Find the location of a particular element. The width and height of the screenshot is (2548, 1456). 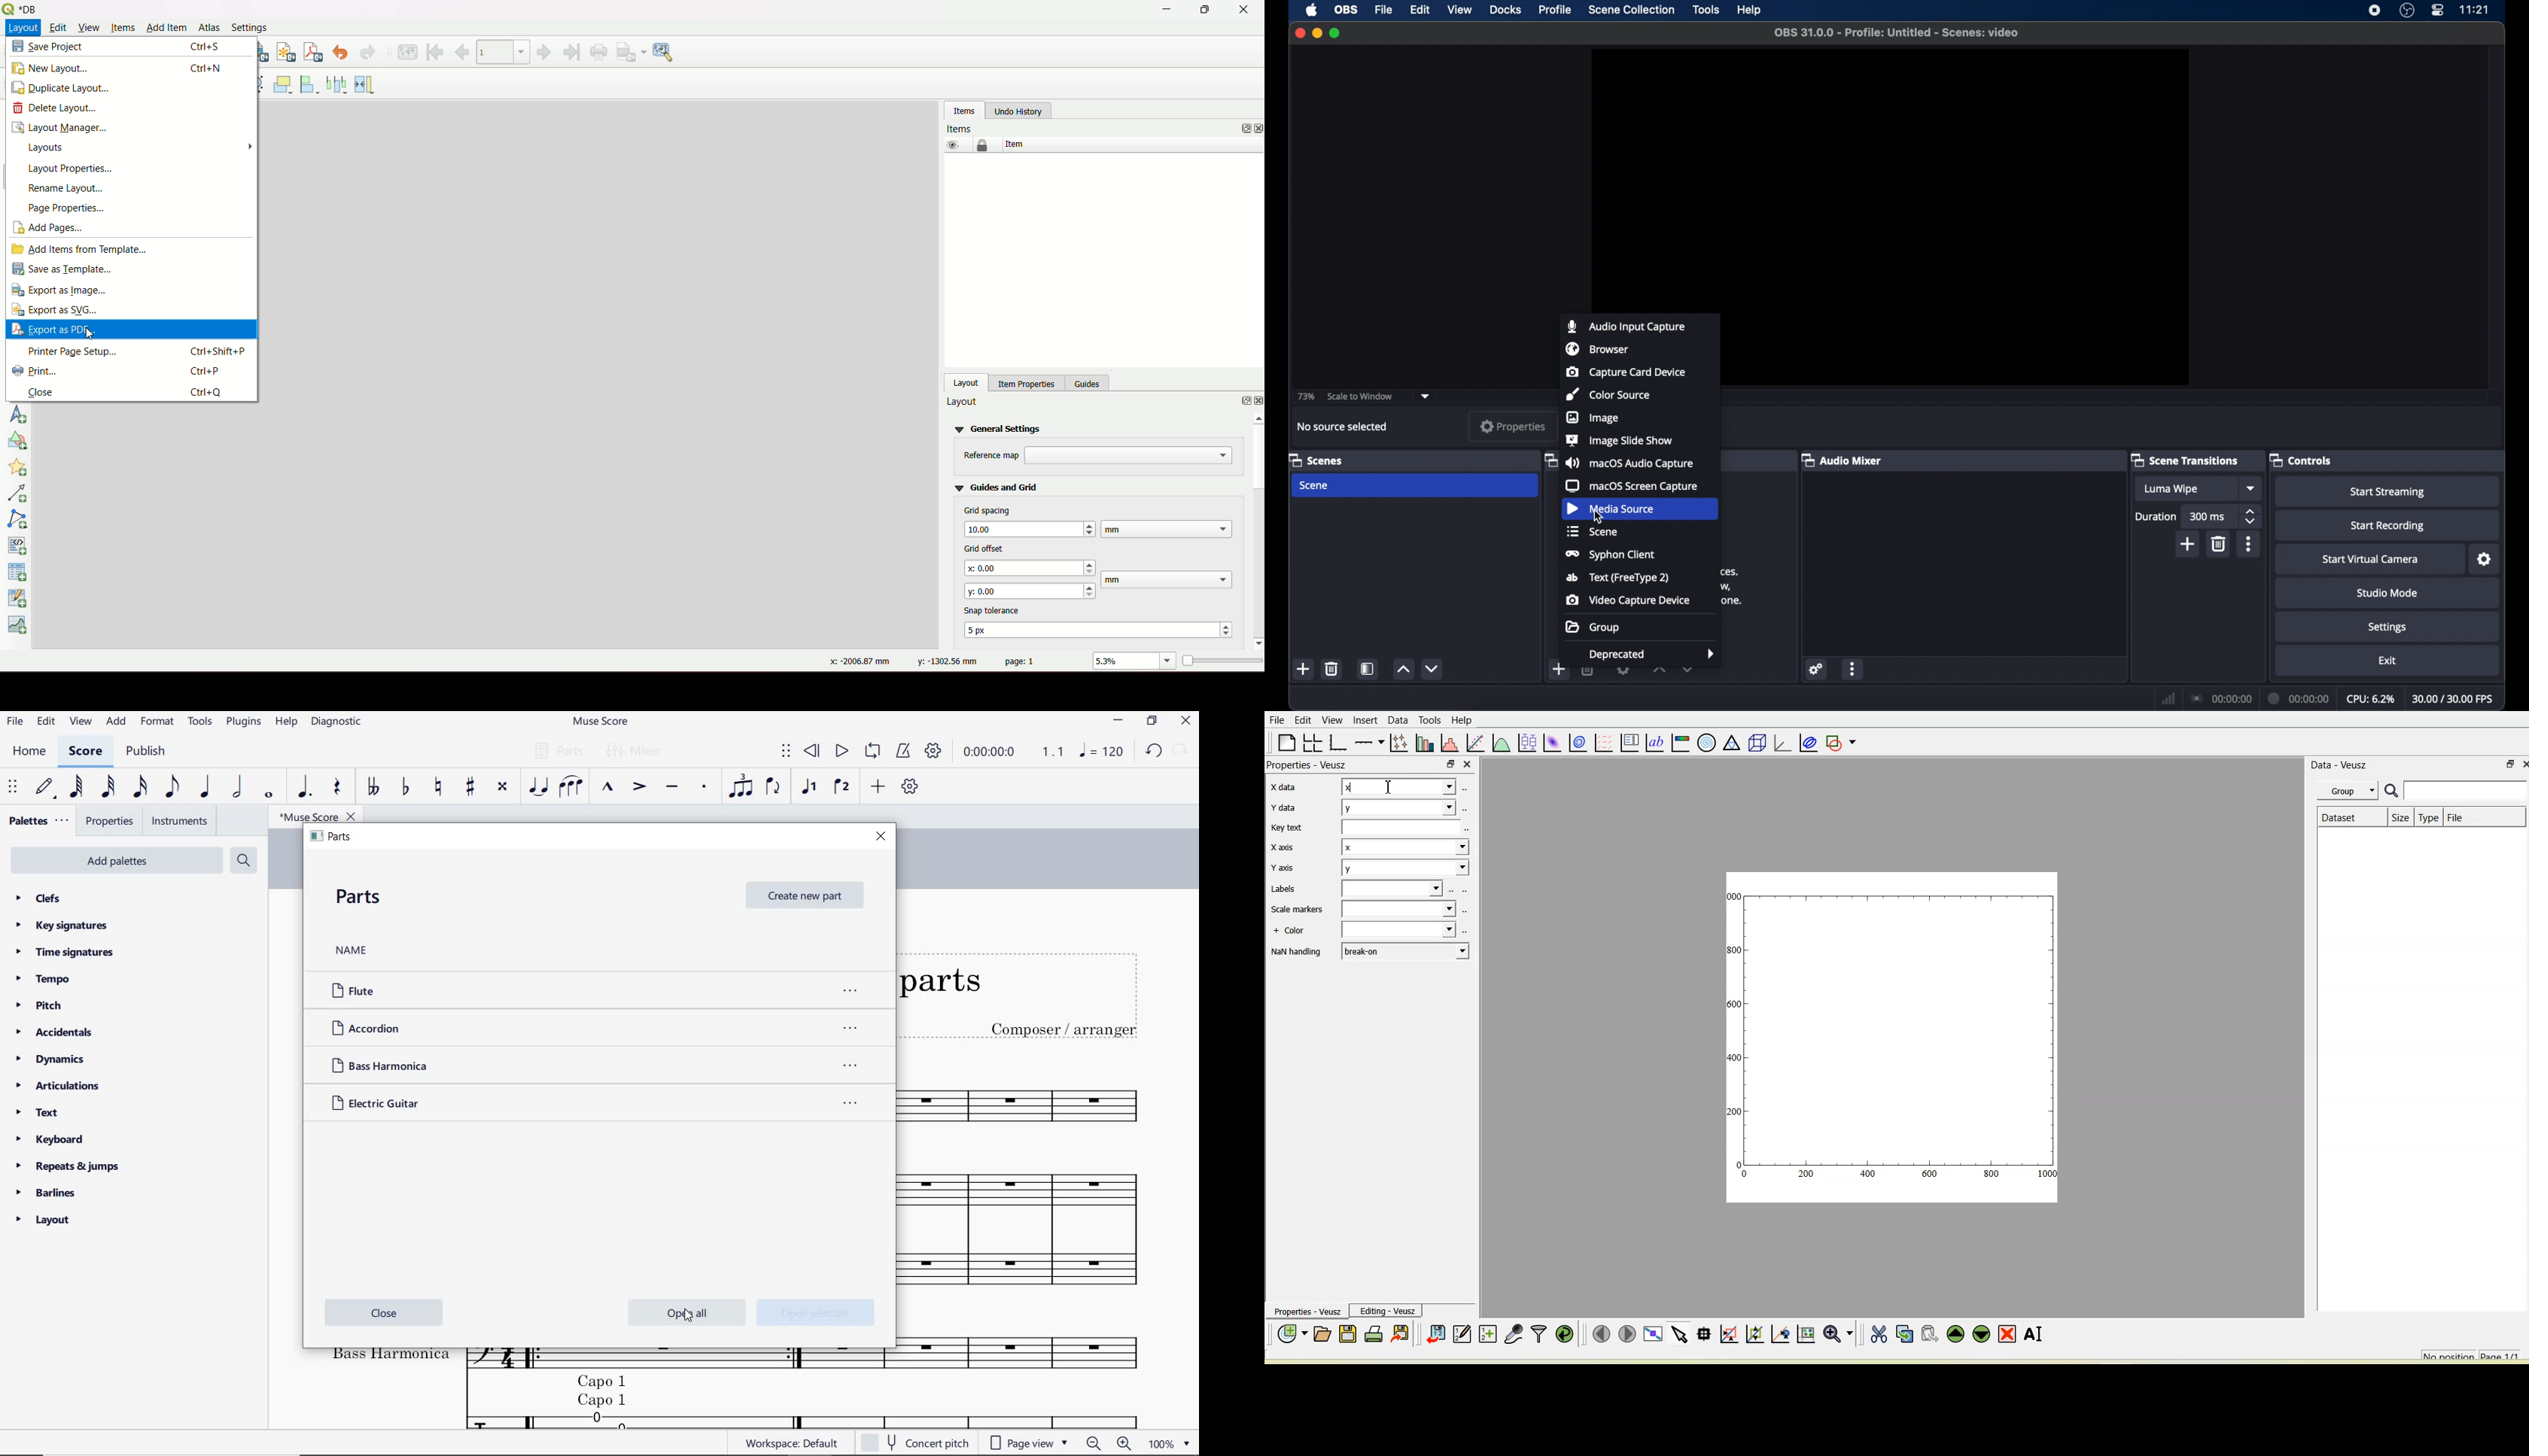

x is located at coordinates (1406, 848).